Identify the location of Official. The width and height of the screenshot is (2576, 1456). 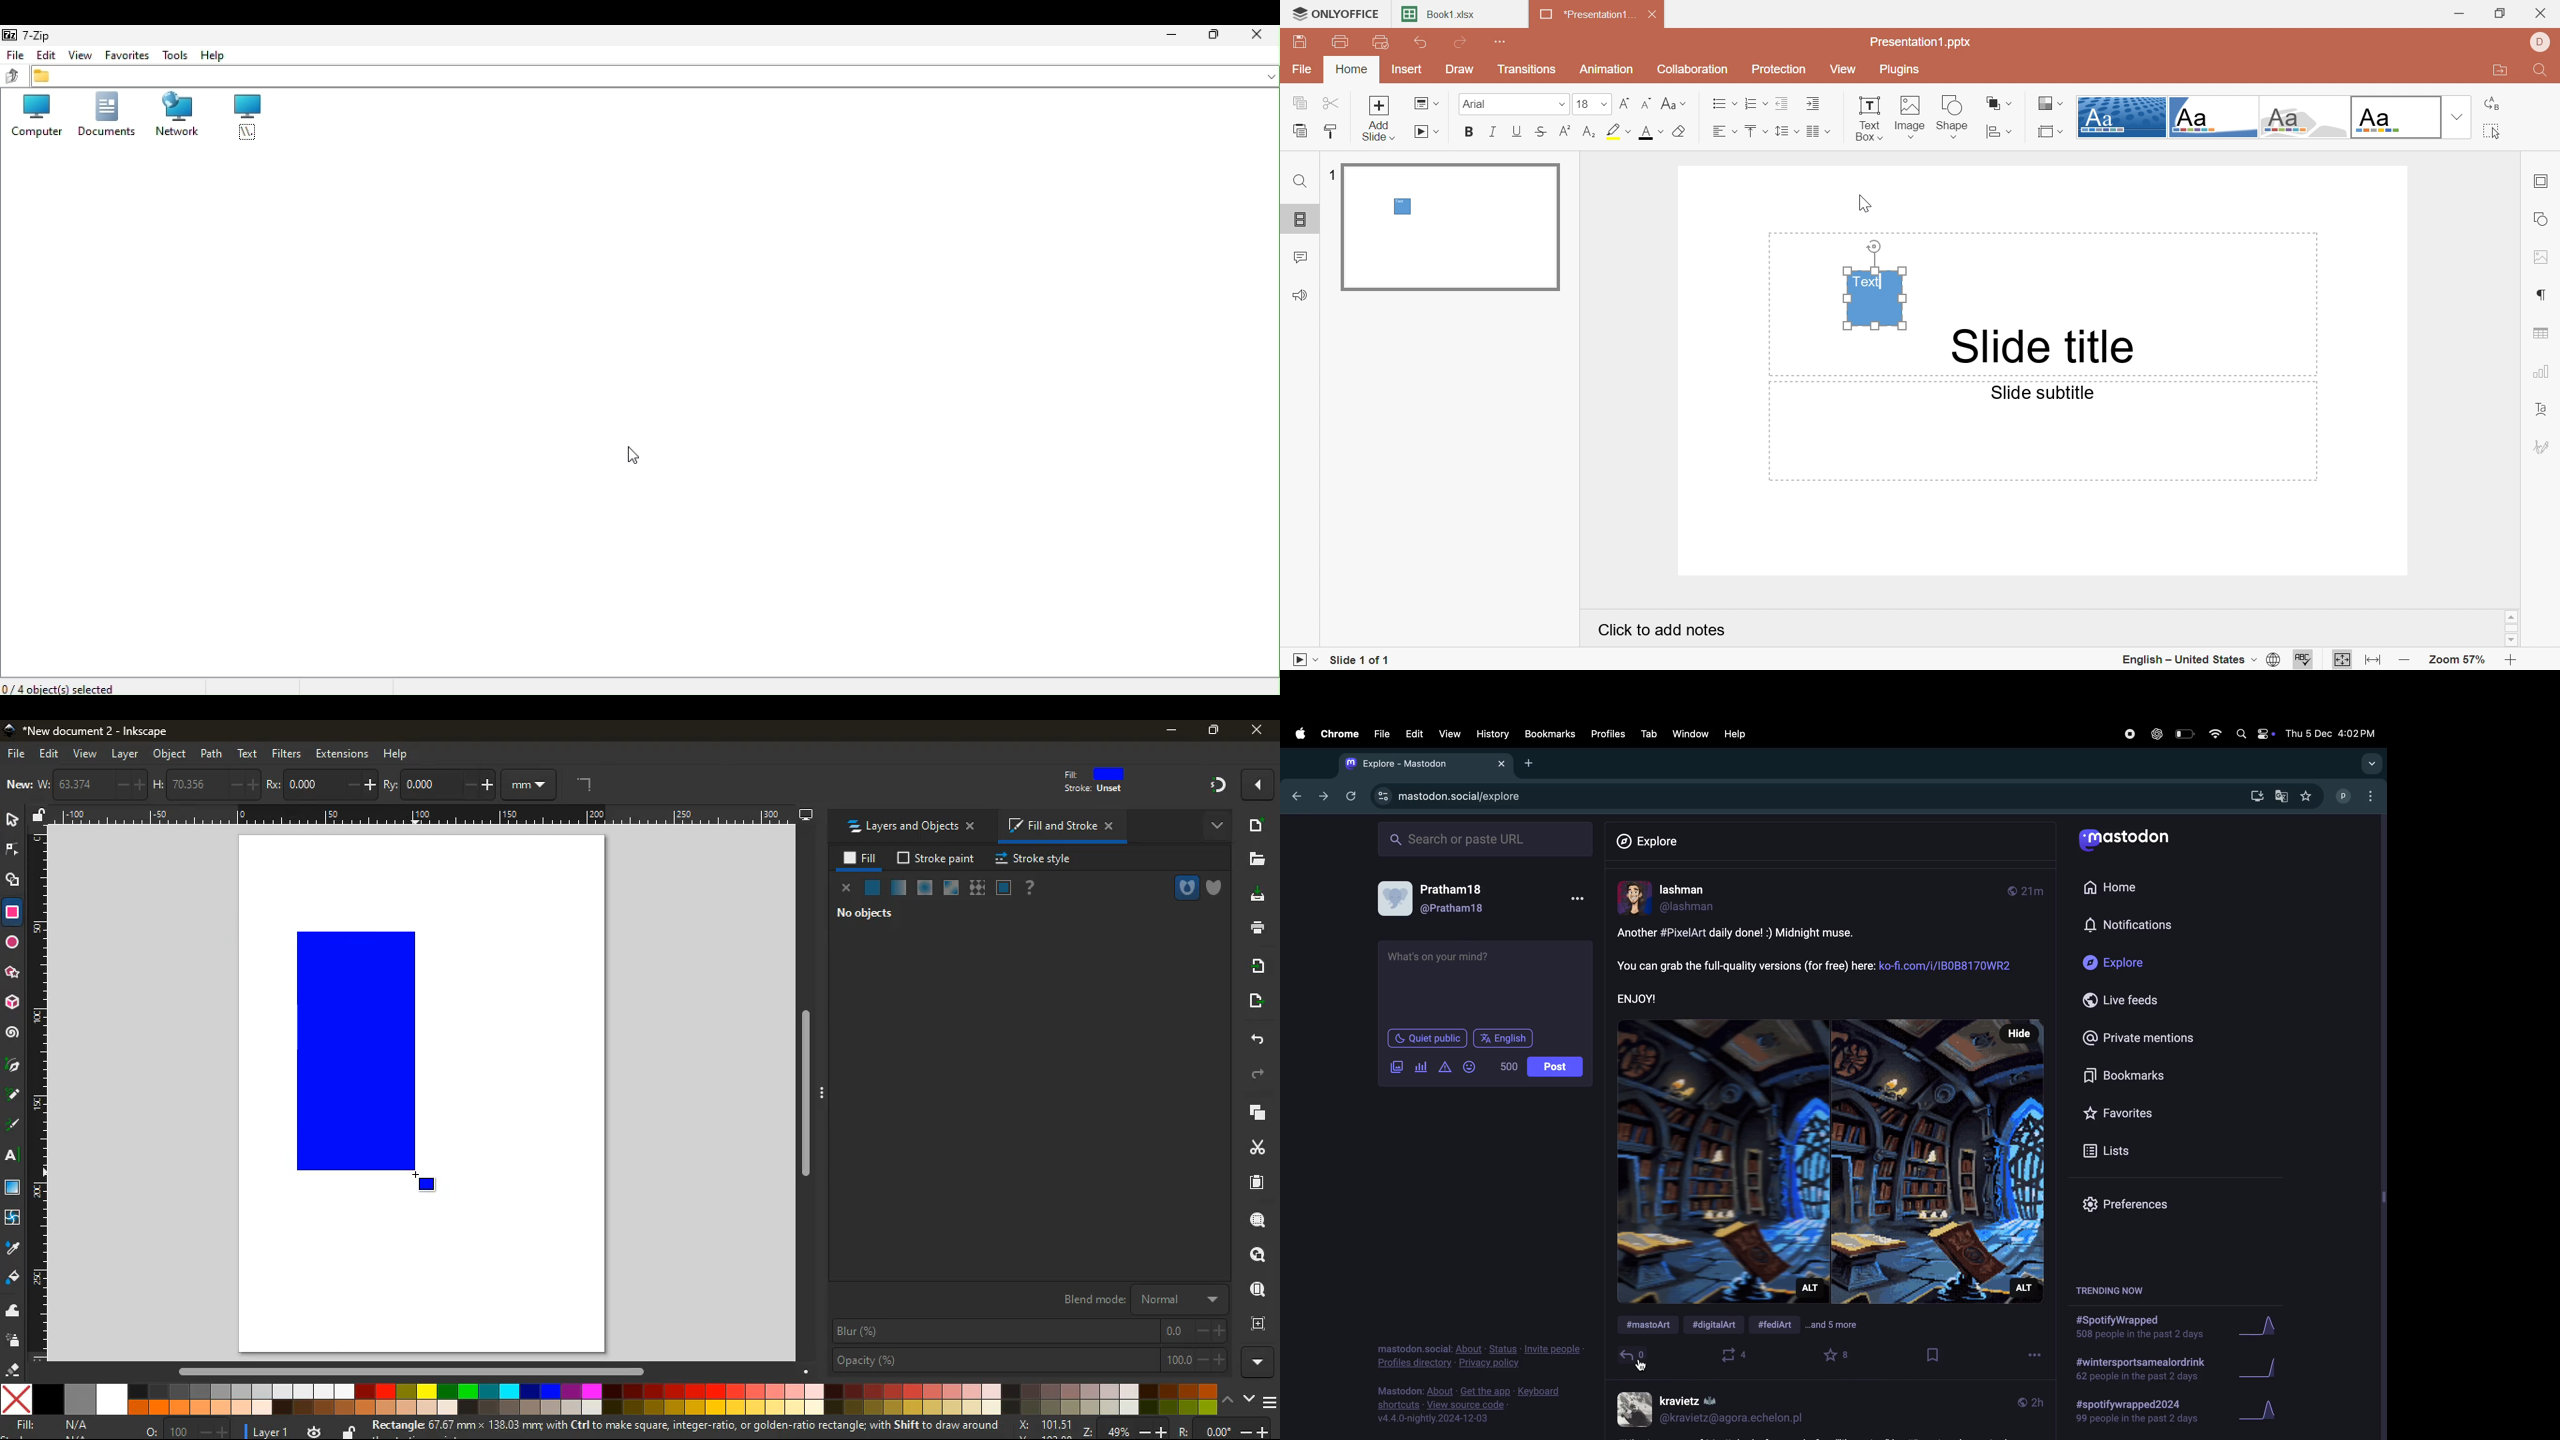
(2397, 115).